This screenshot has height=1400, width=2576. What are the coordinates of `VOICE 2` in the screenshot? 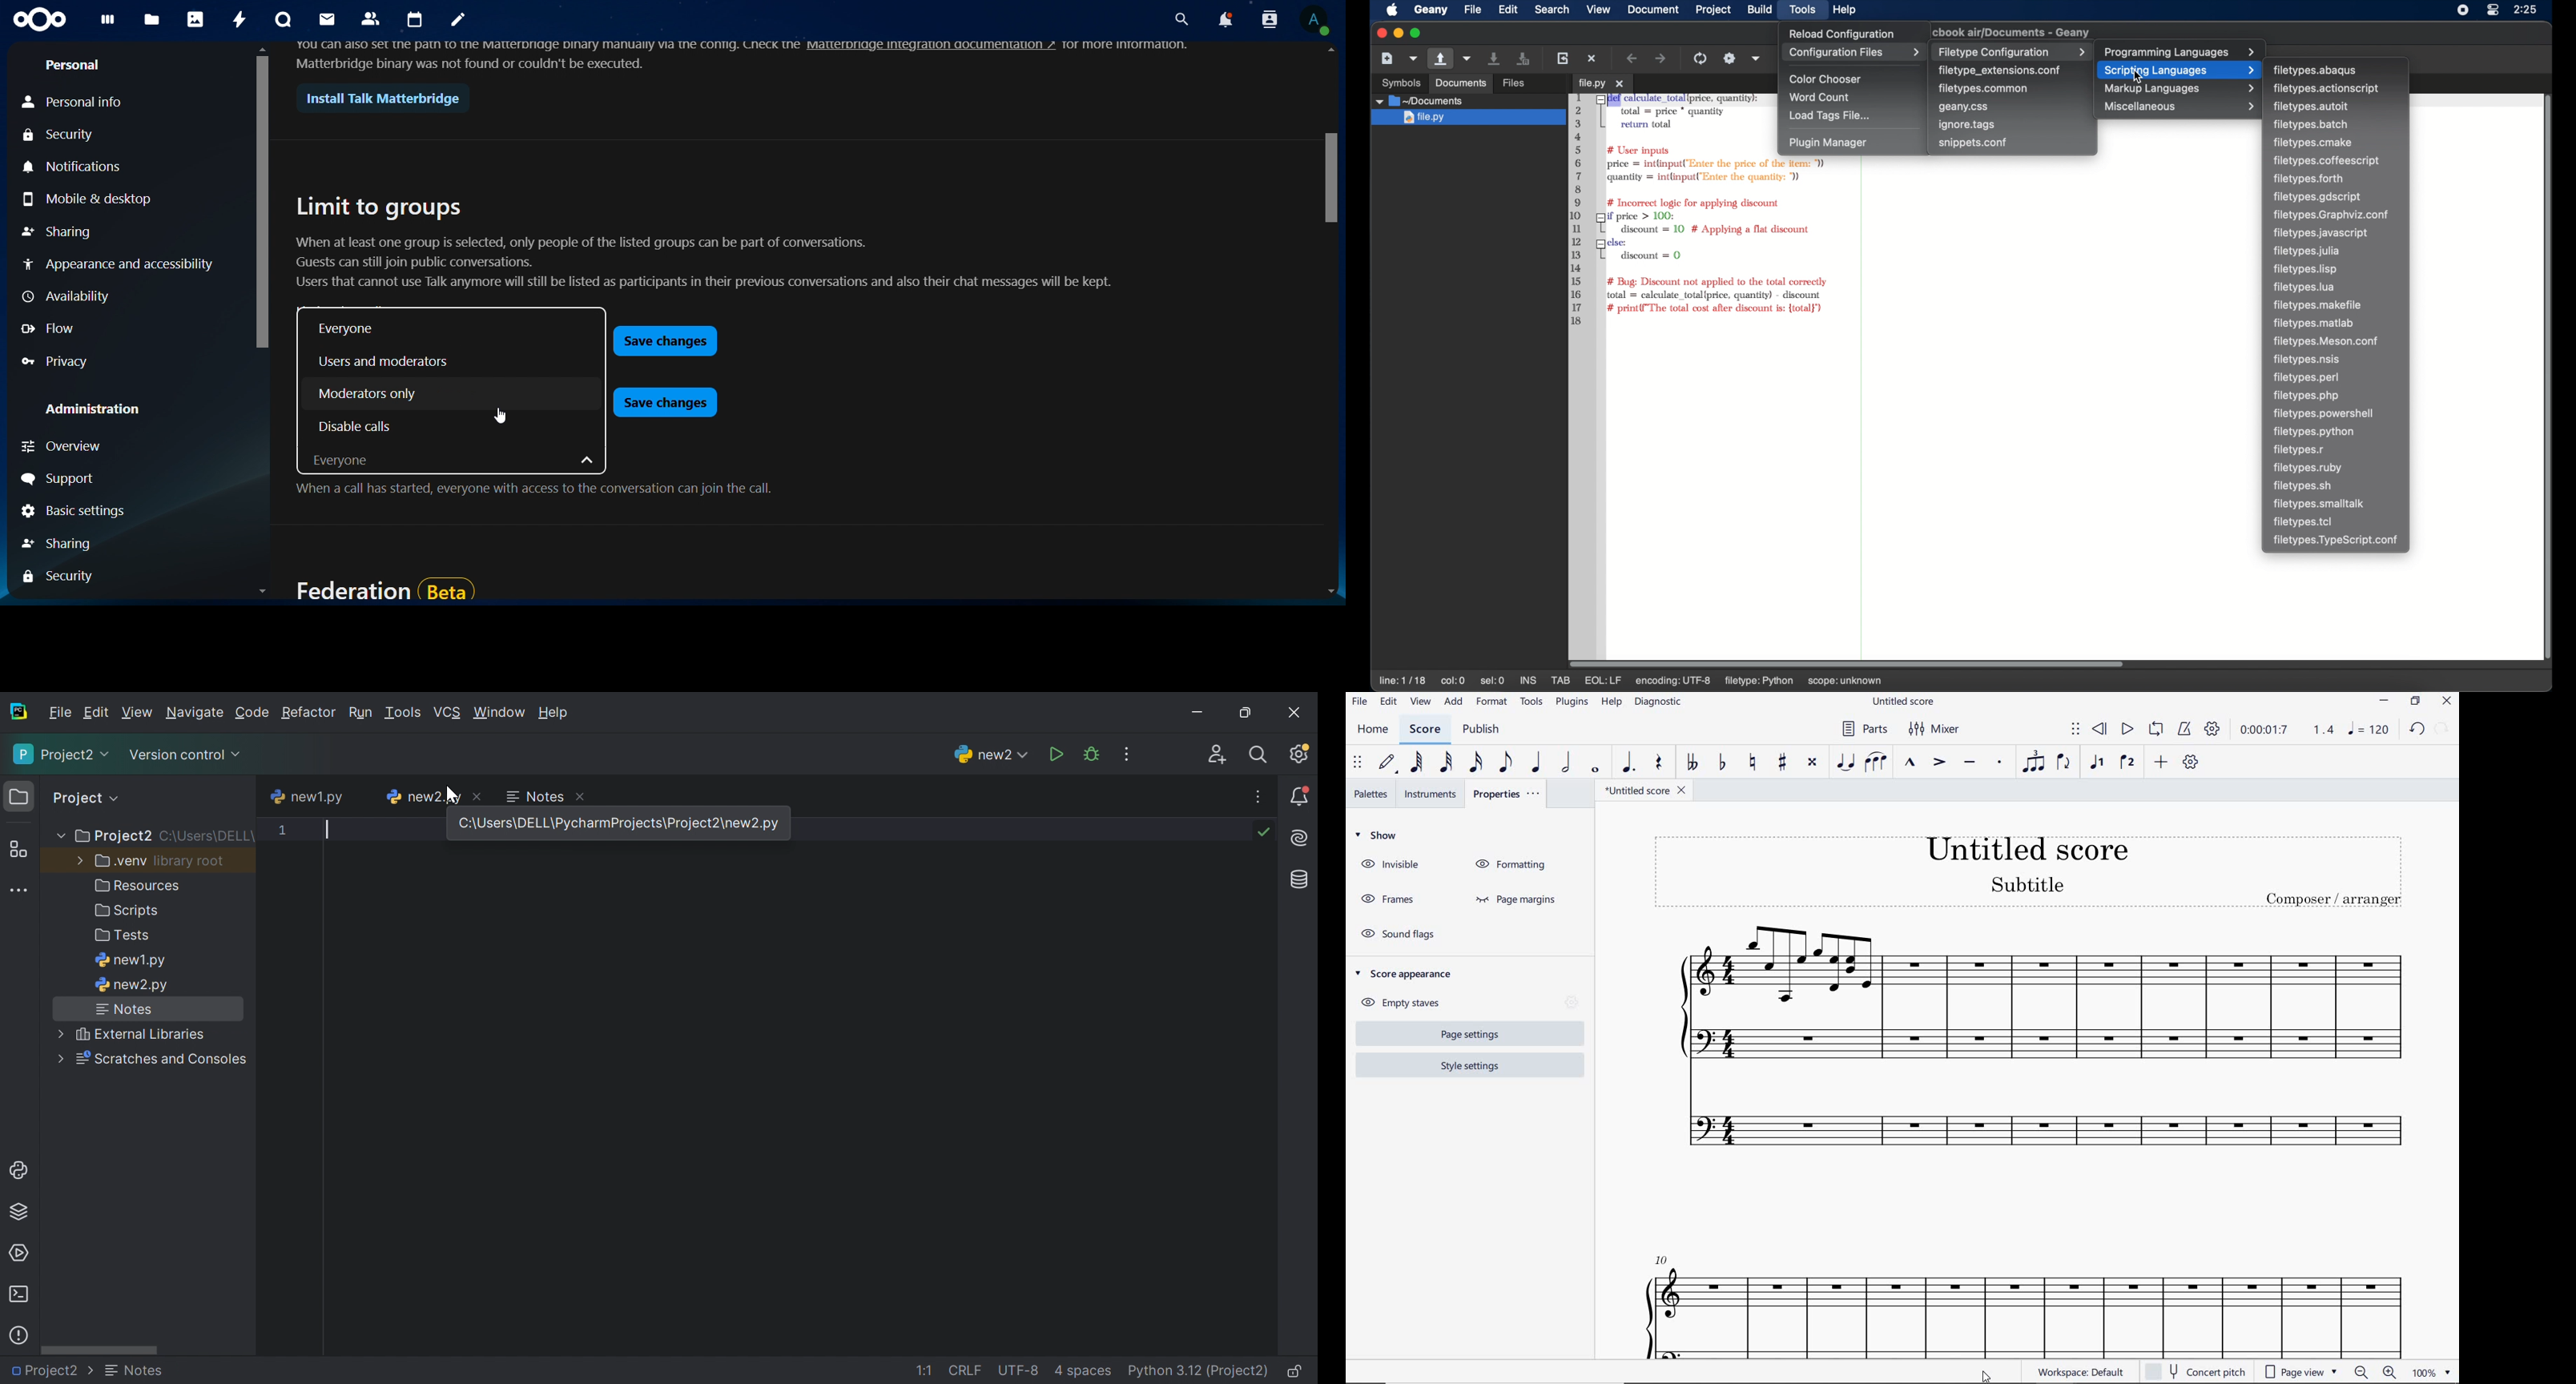 It's located at (2127, 763).